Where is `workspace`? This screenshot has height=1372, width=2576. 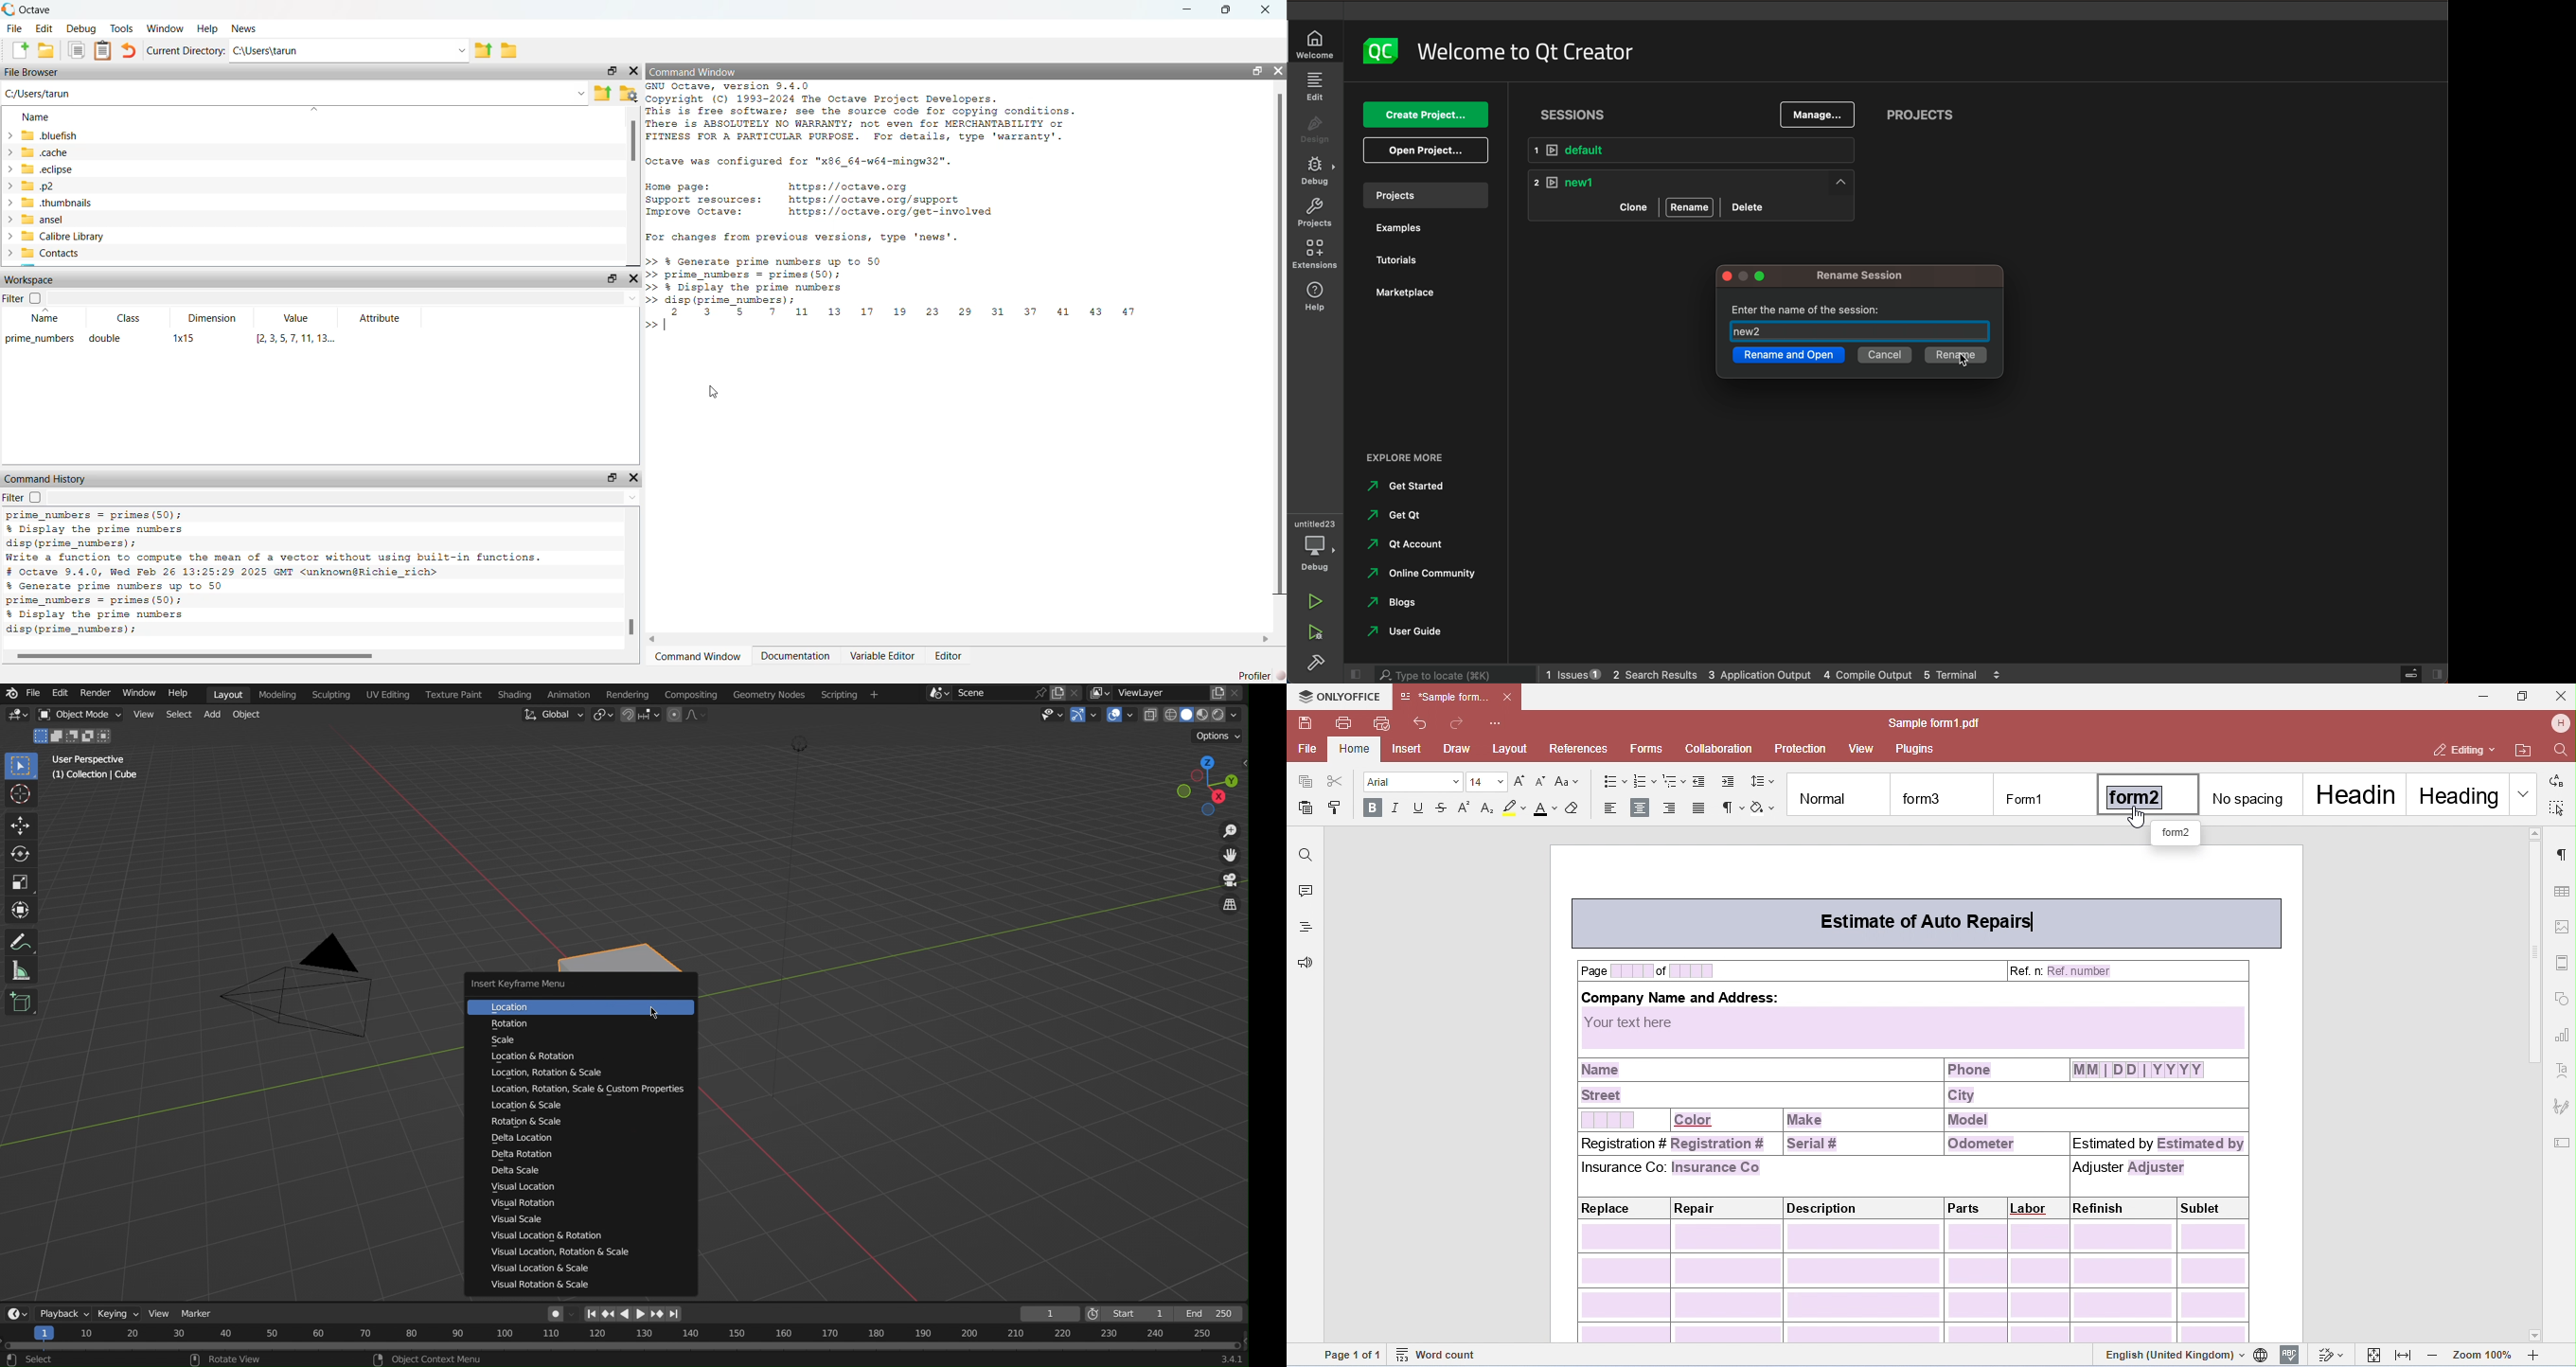 workspace is located at coordinates (29, 279).